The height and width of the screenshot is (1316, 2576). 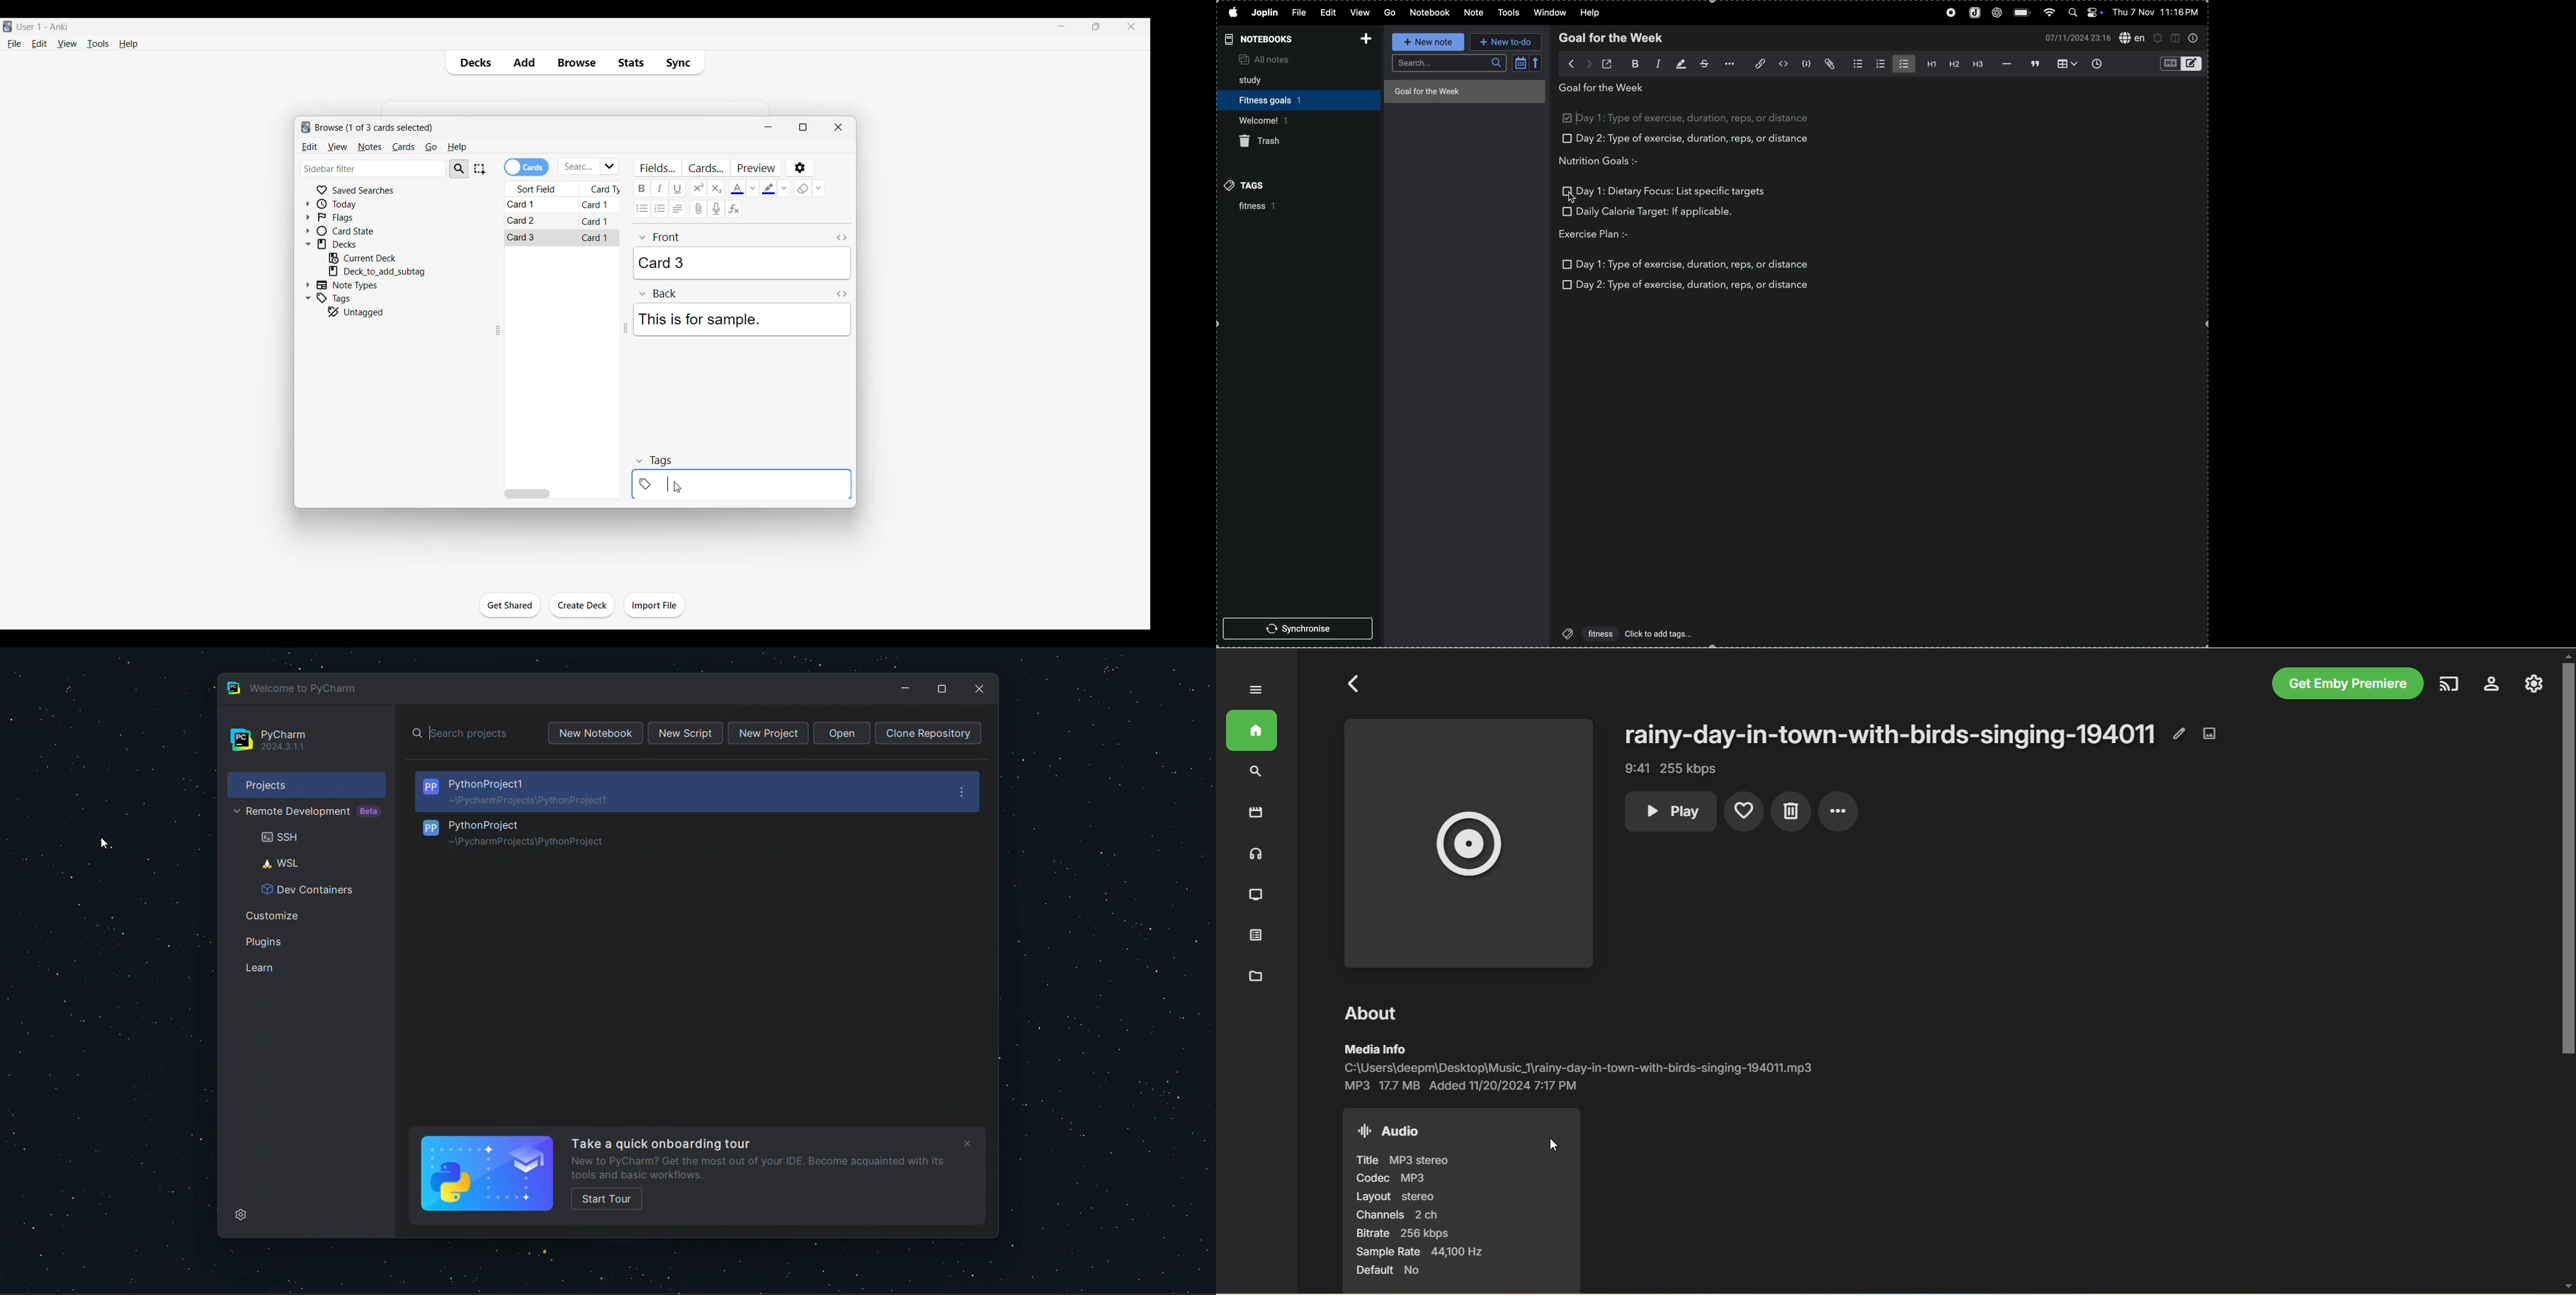 What do you see at coordinates (1566, 284) in the screenshot?
I see `checkbox` at bounding box center [1566, 284].